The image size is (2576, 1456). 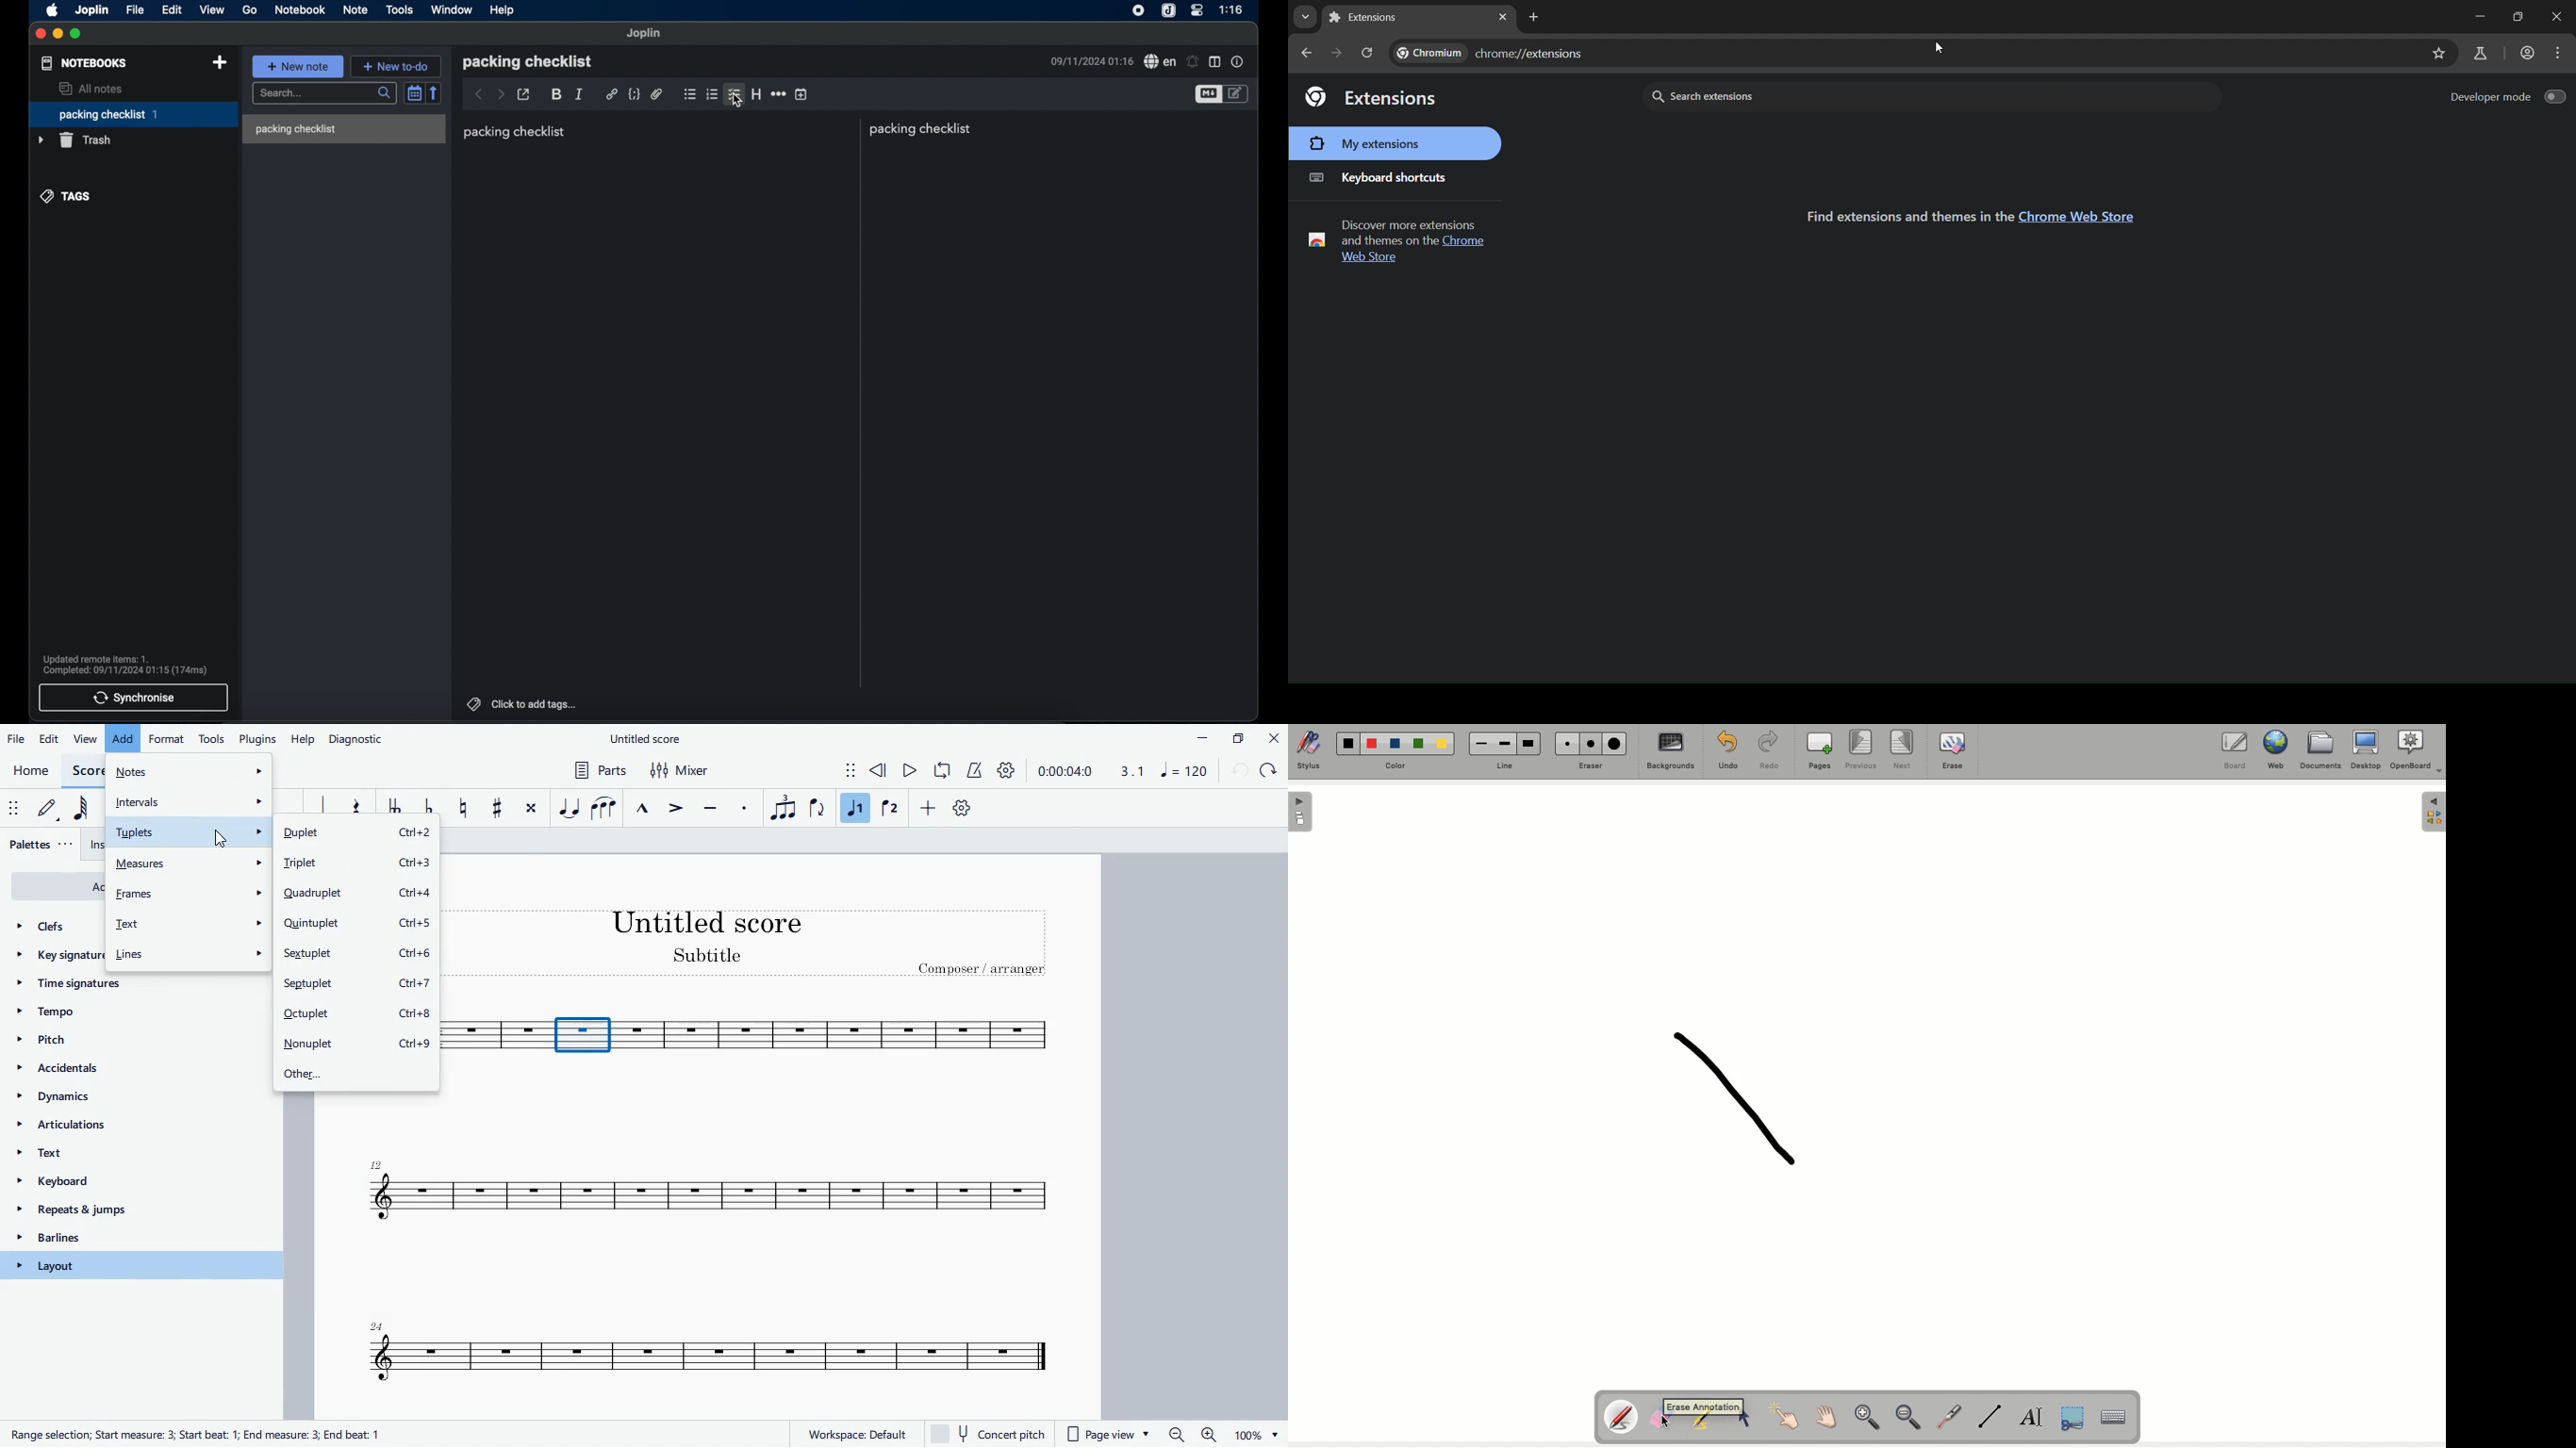 I want to click on close, so click(x=40, y=34).